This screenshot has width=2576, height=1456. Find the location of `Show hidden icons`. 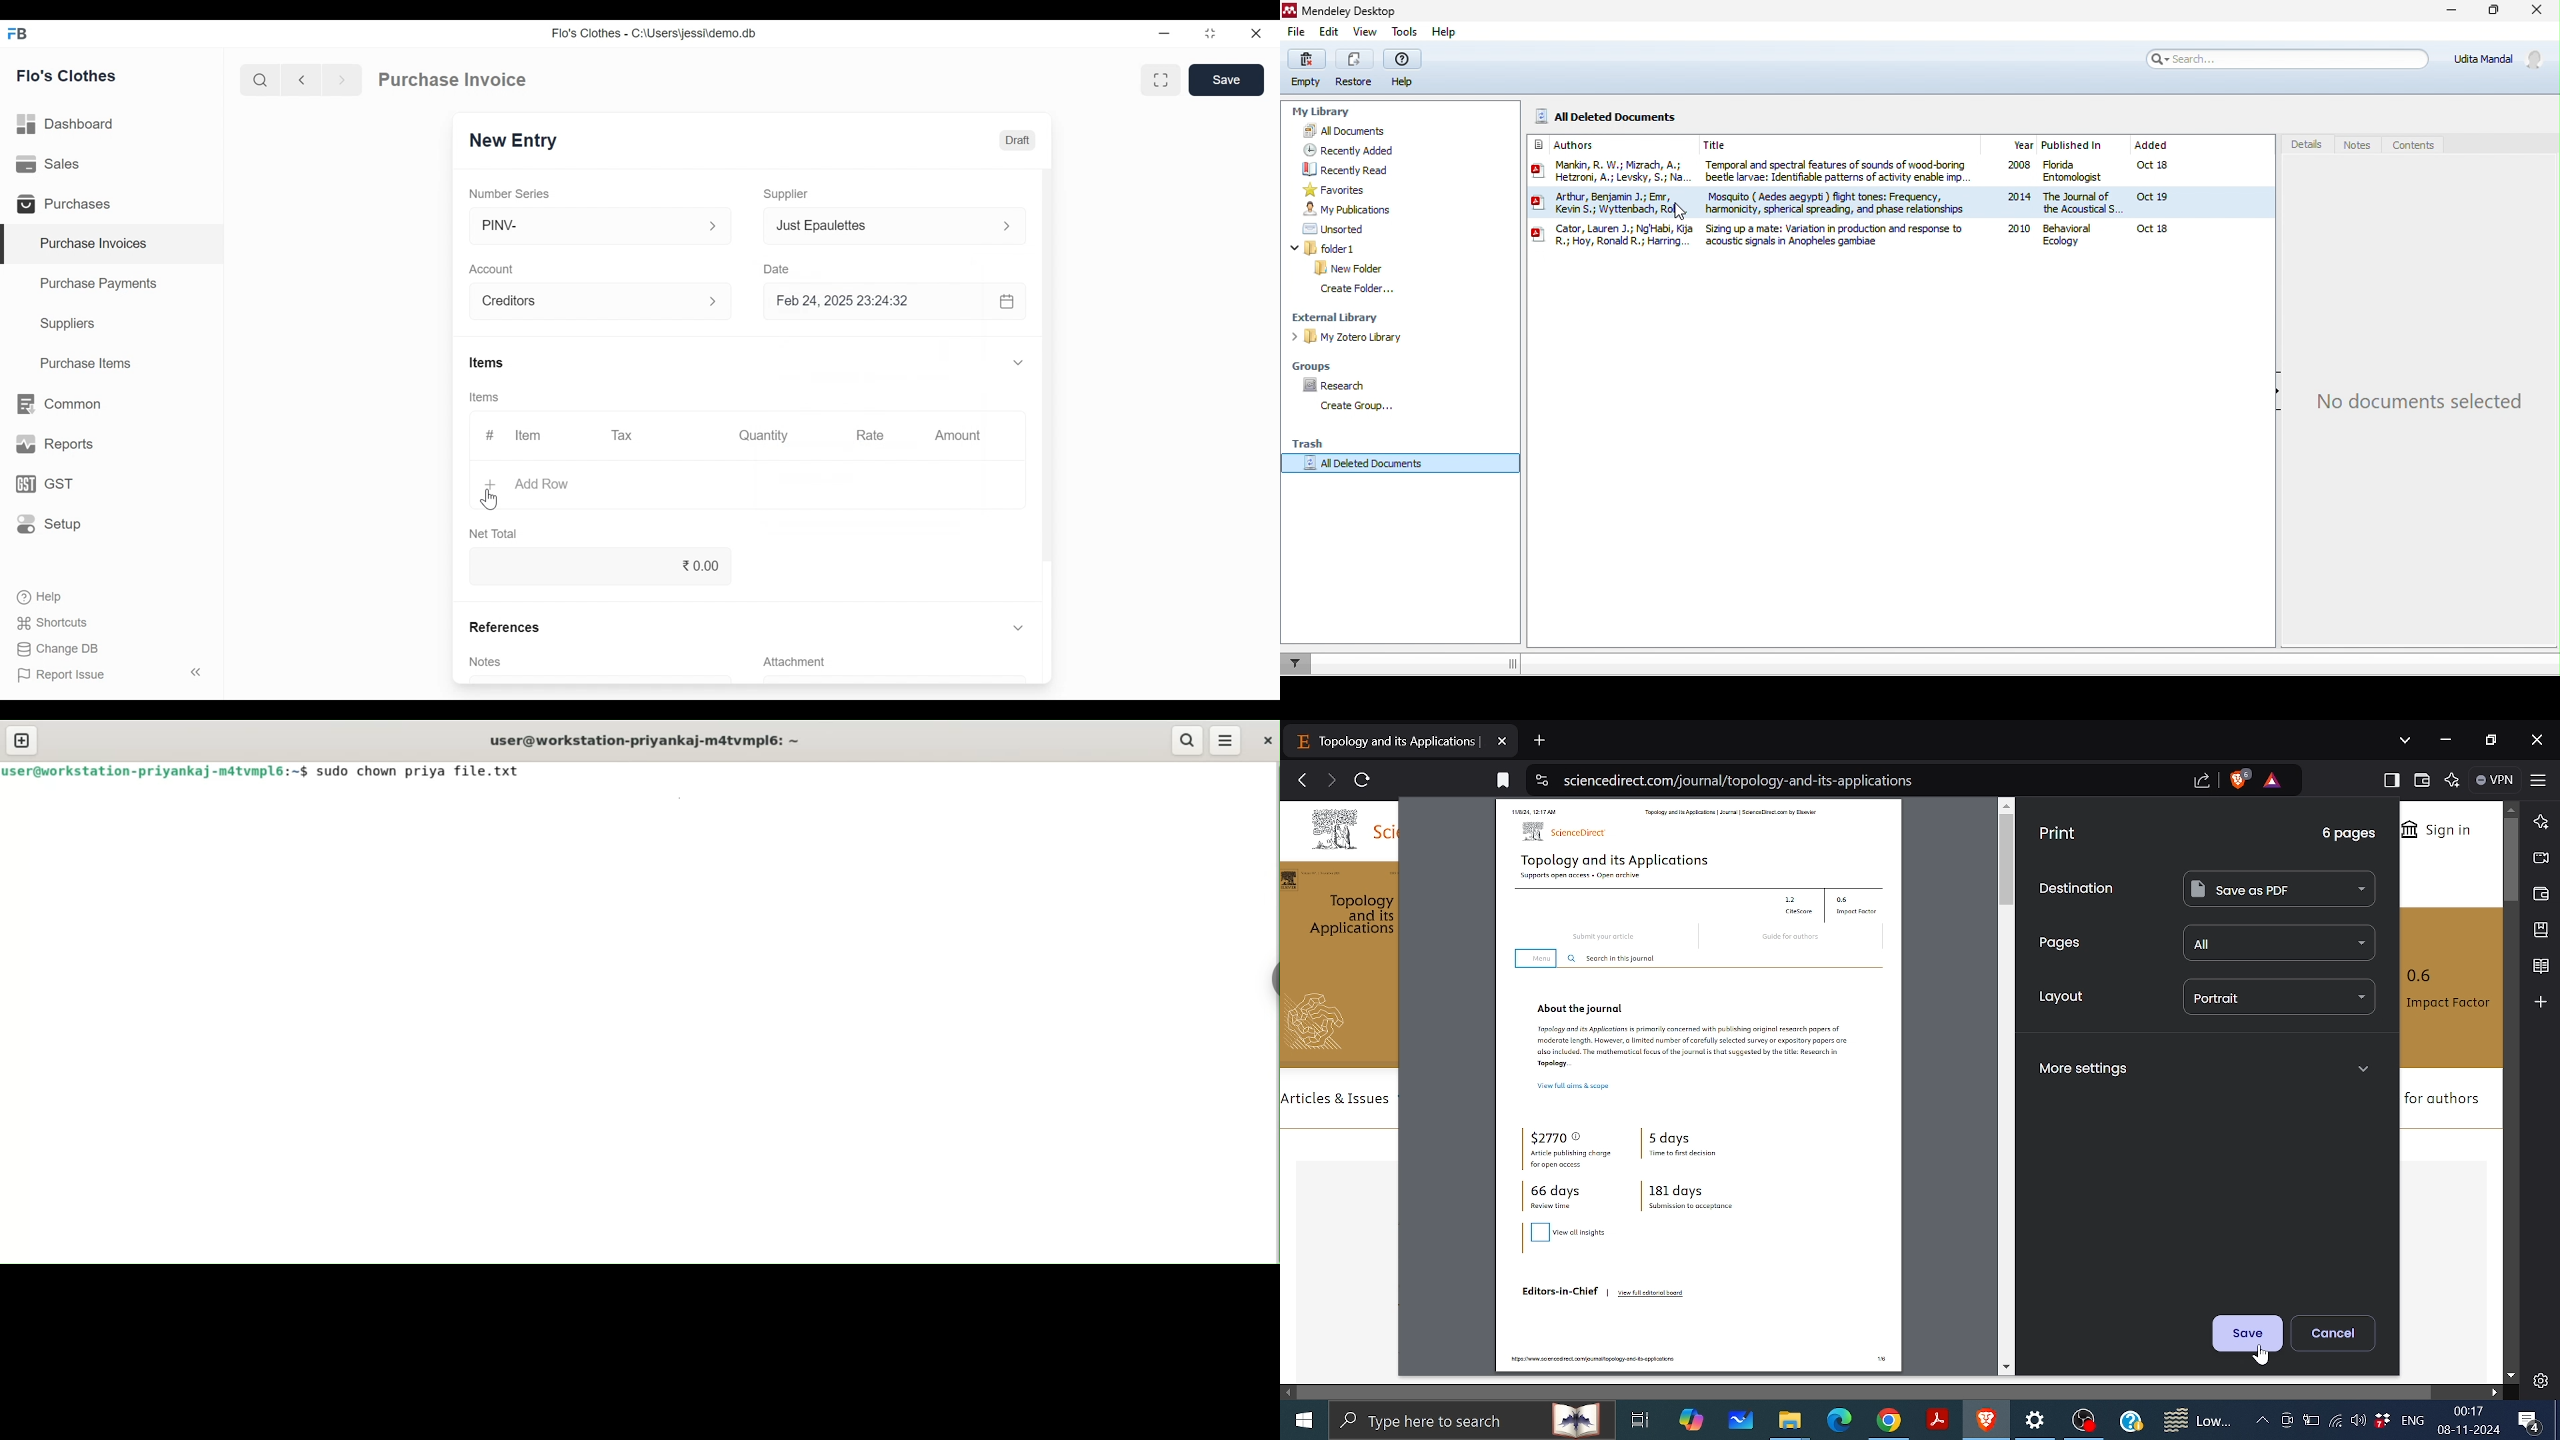

Show hidden icons is located at coordinates (2262, 1420).